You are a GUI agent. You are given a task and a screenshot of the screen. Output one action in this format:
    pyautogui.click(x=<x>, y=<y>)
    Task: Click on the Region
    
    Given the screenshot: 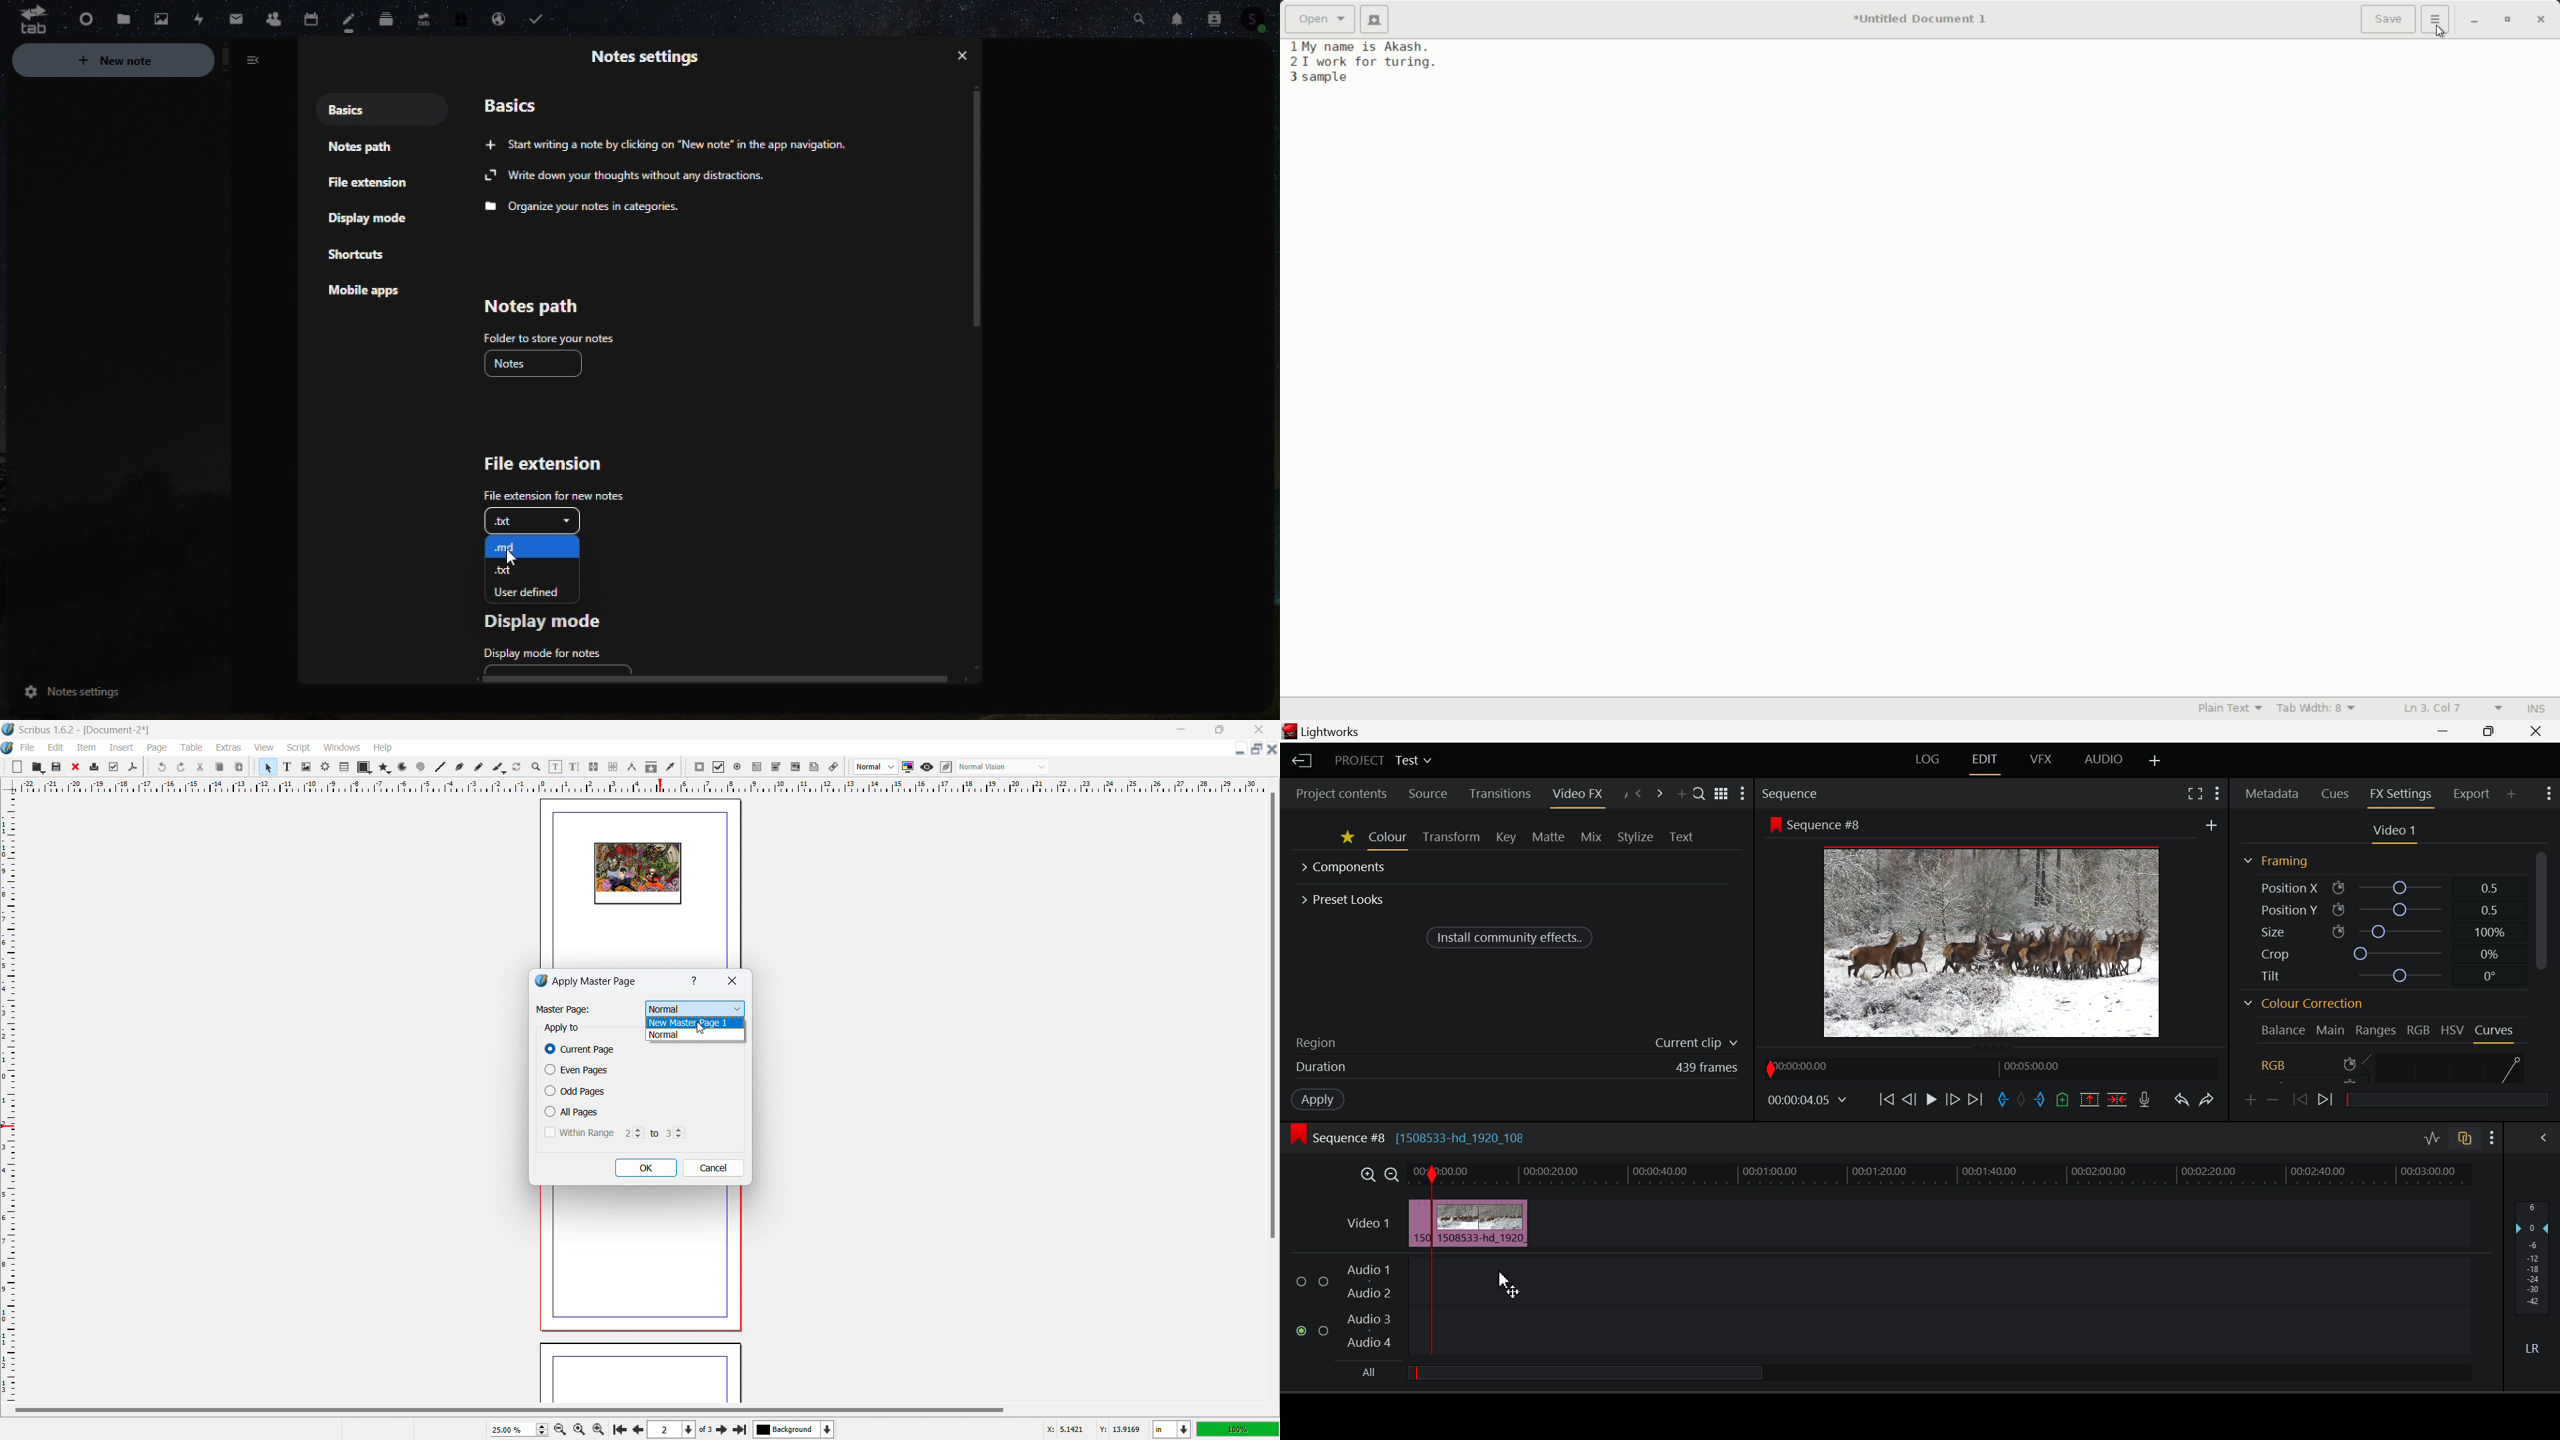 What is the action you would take?
    pyautogui.click(x=1515, y=1042)
    